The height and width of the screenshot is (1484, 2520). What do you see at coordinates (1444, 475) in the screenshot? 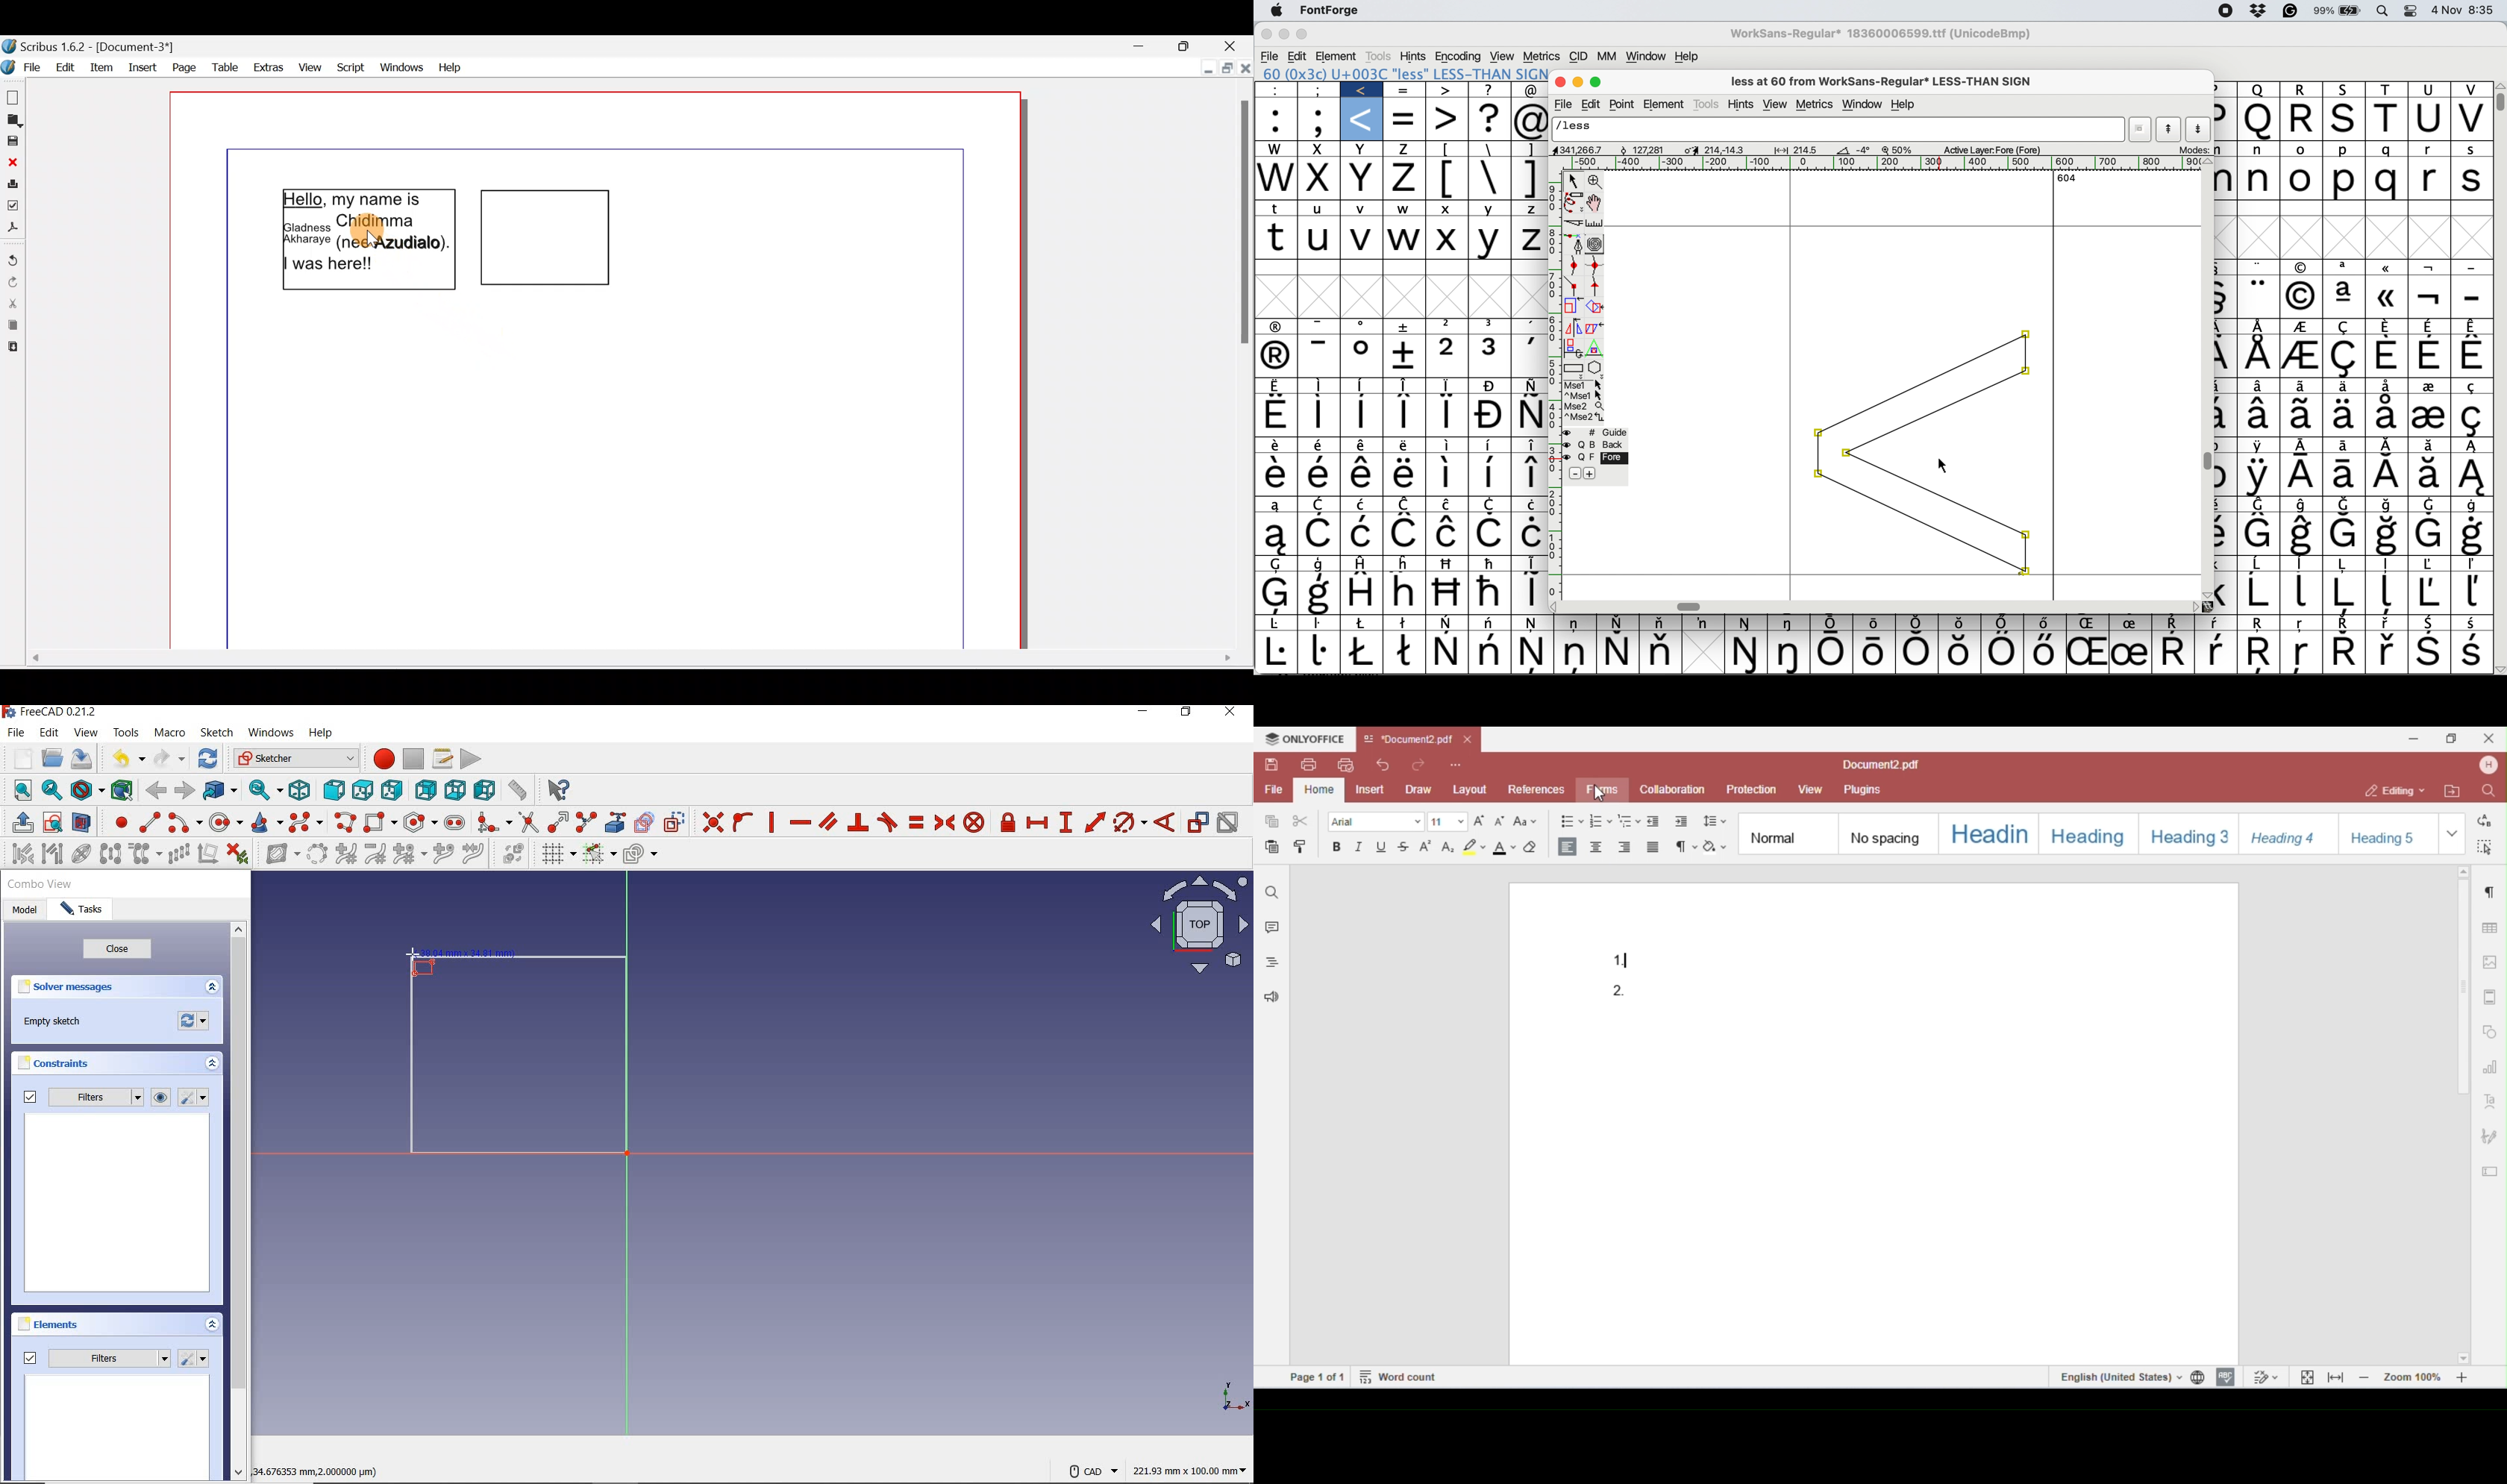
I see `Symbol` at bounding box center [1444, 475].